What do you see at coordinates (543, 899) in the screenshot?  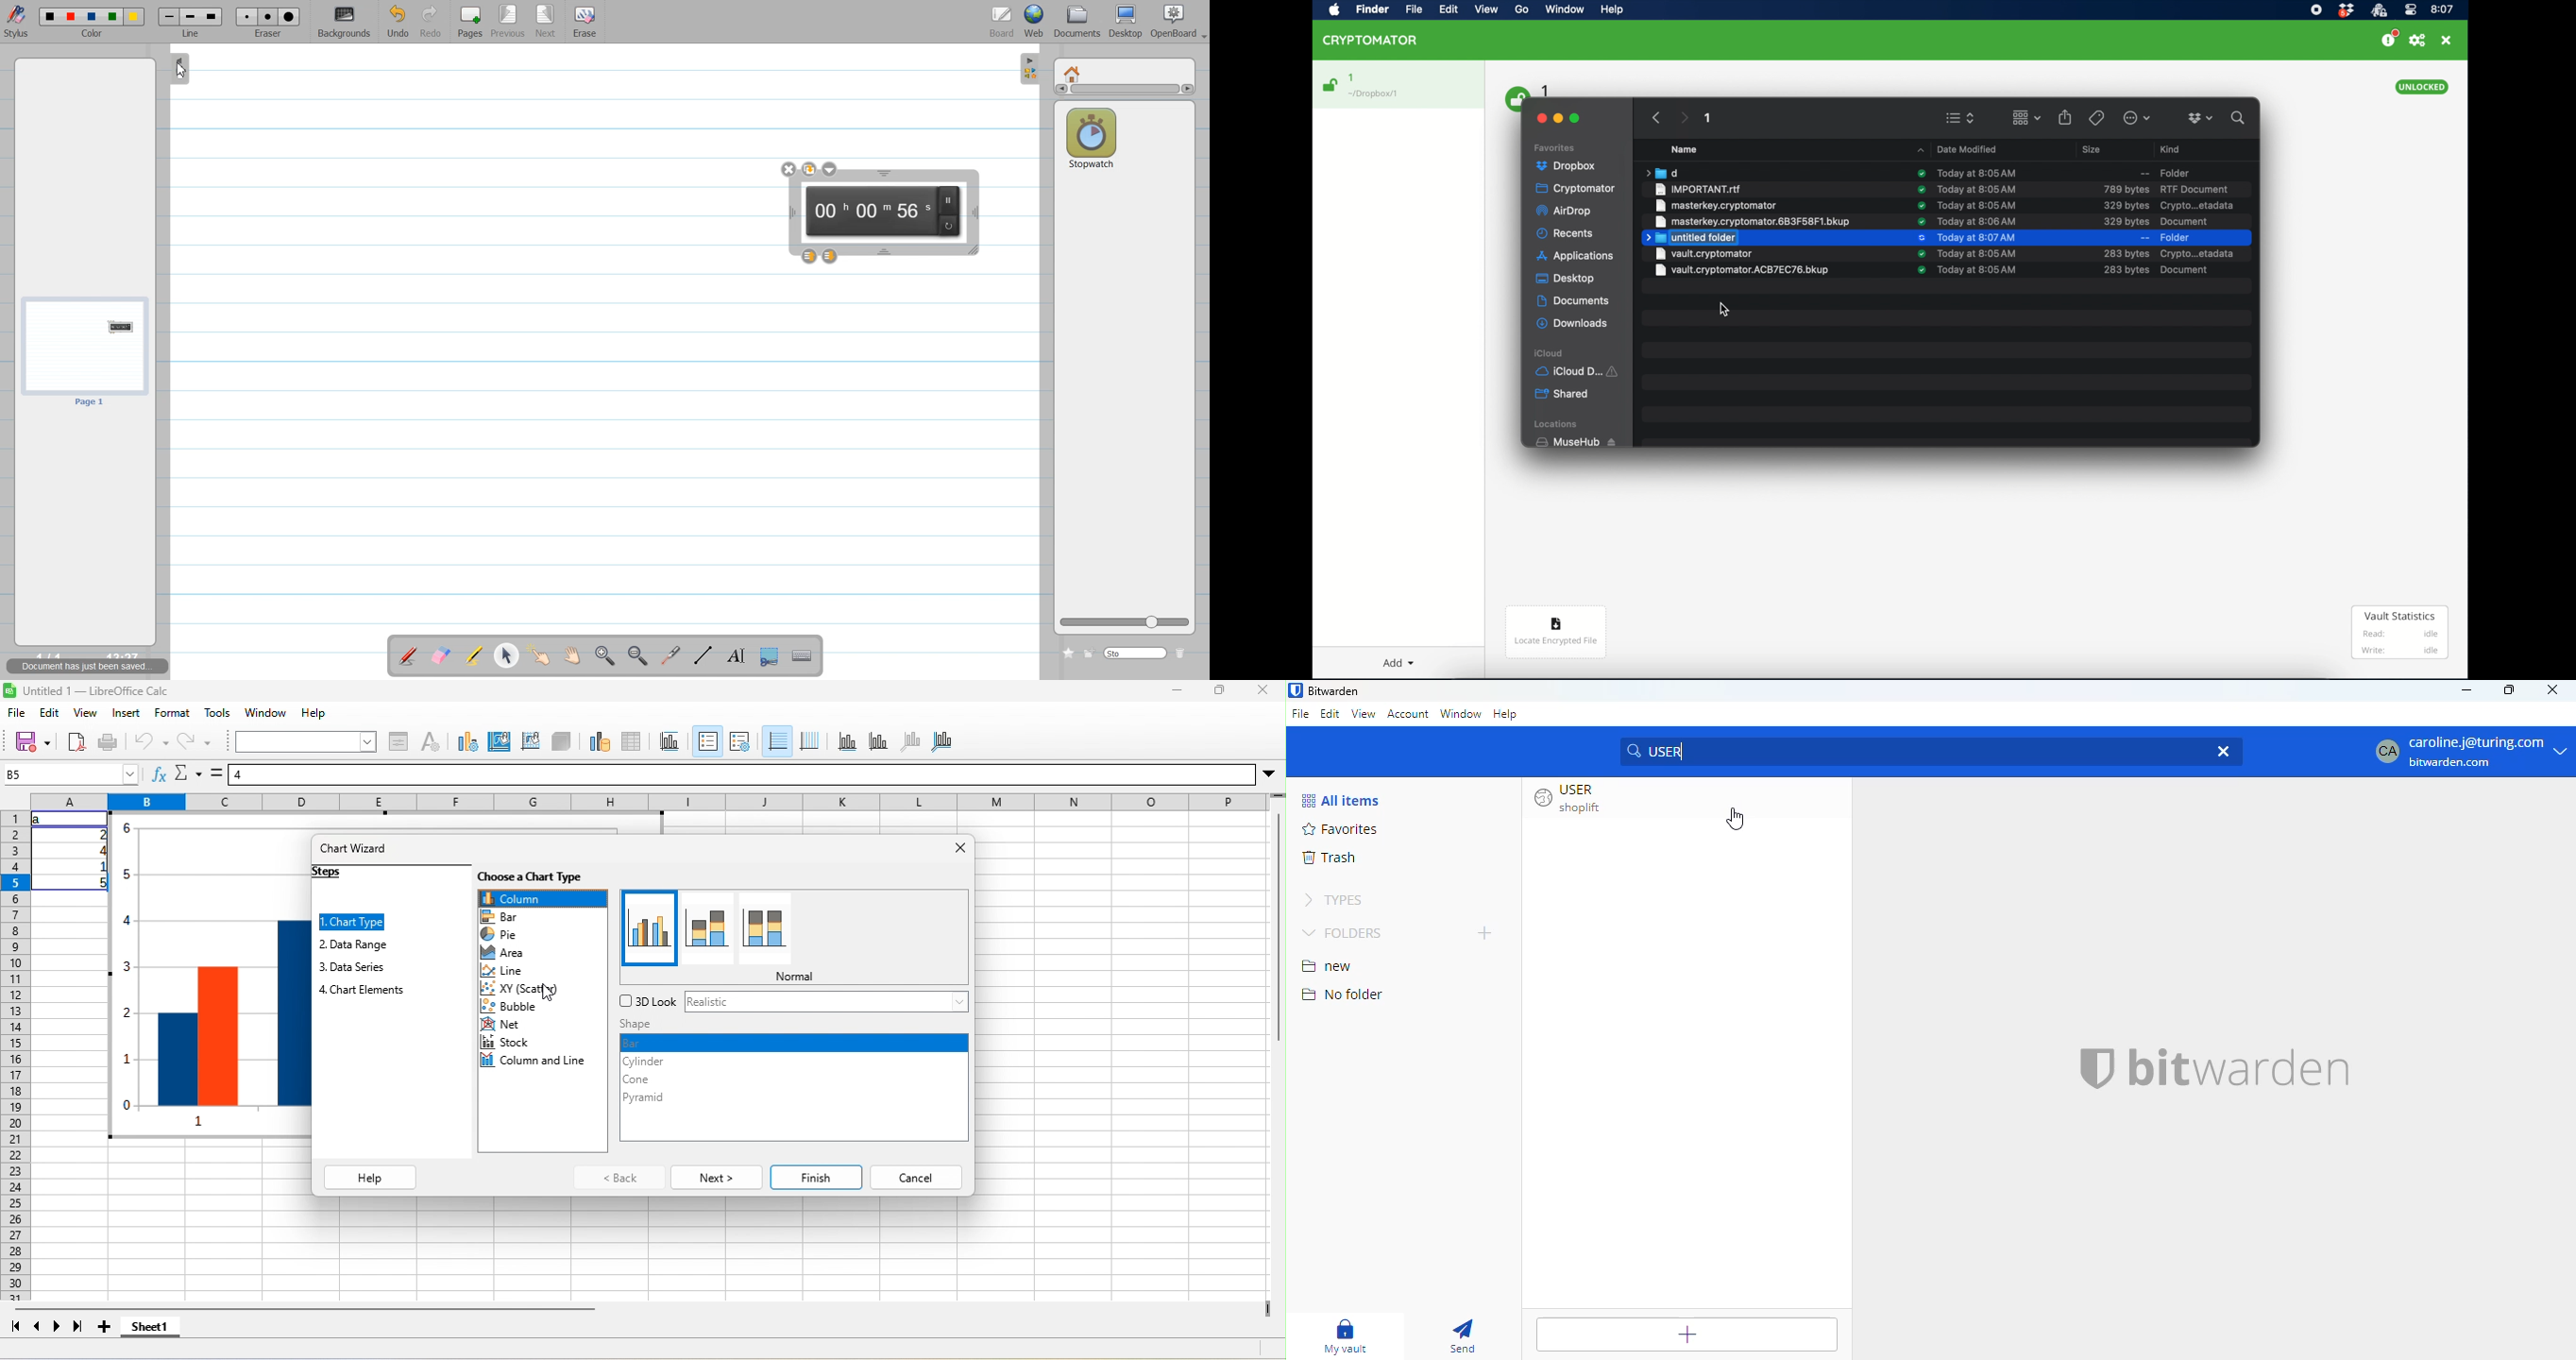 I see `column` at bounding box center [543, 899].